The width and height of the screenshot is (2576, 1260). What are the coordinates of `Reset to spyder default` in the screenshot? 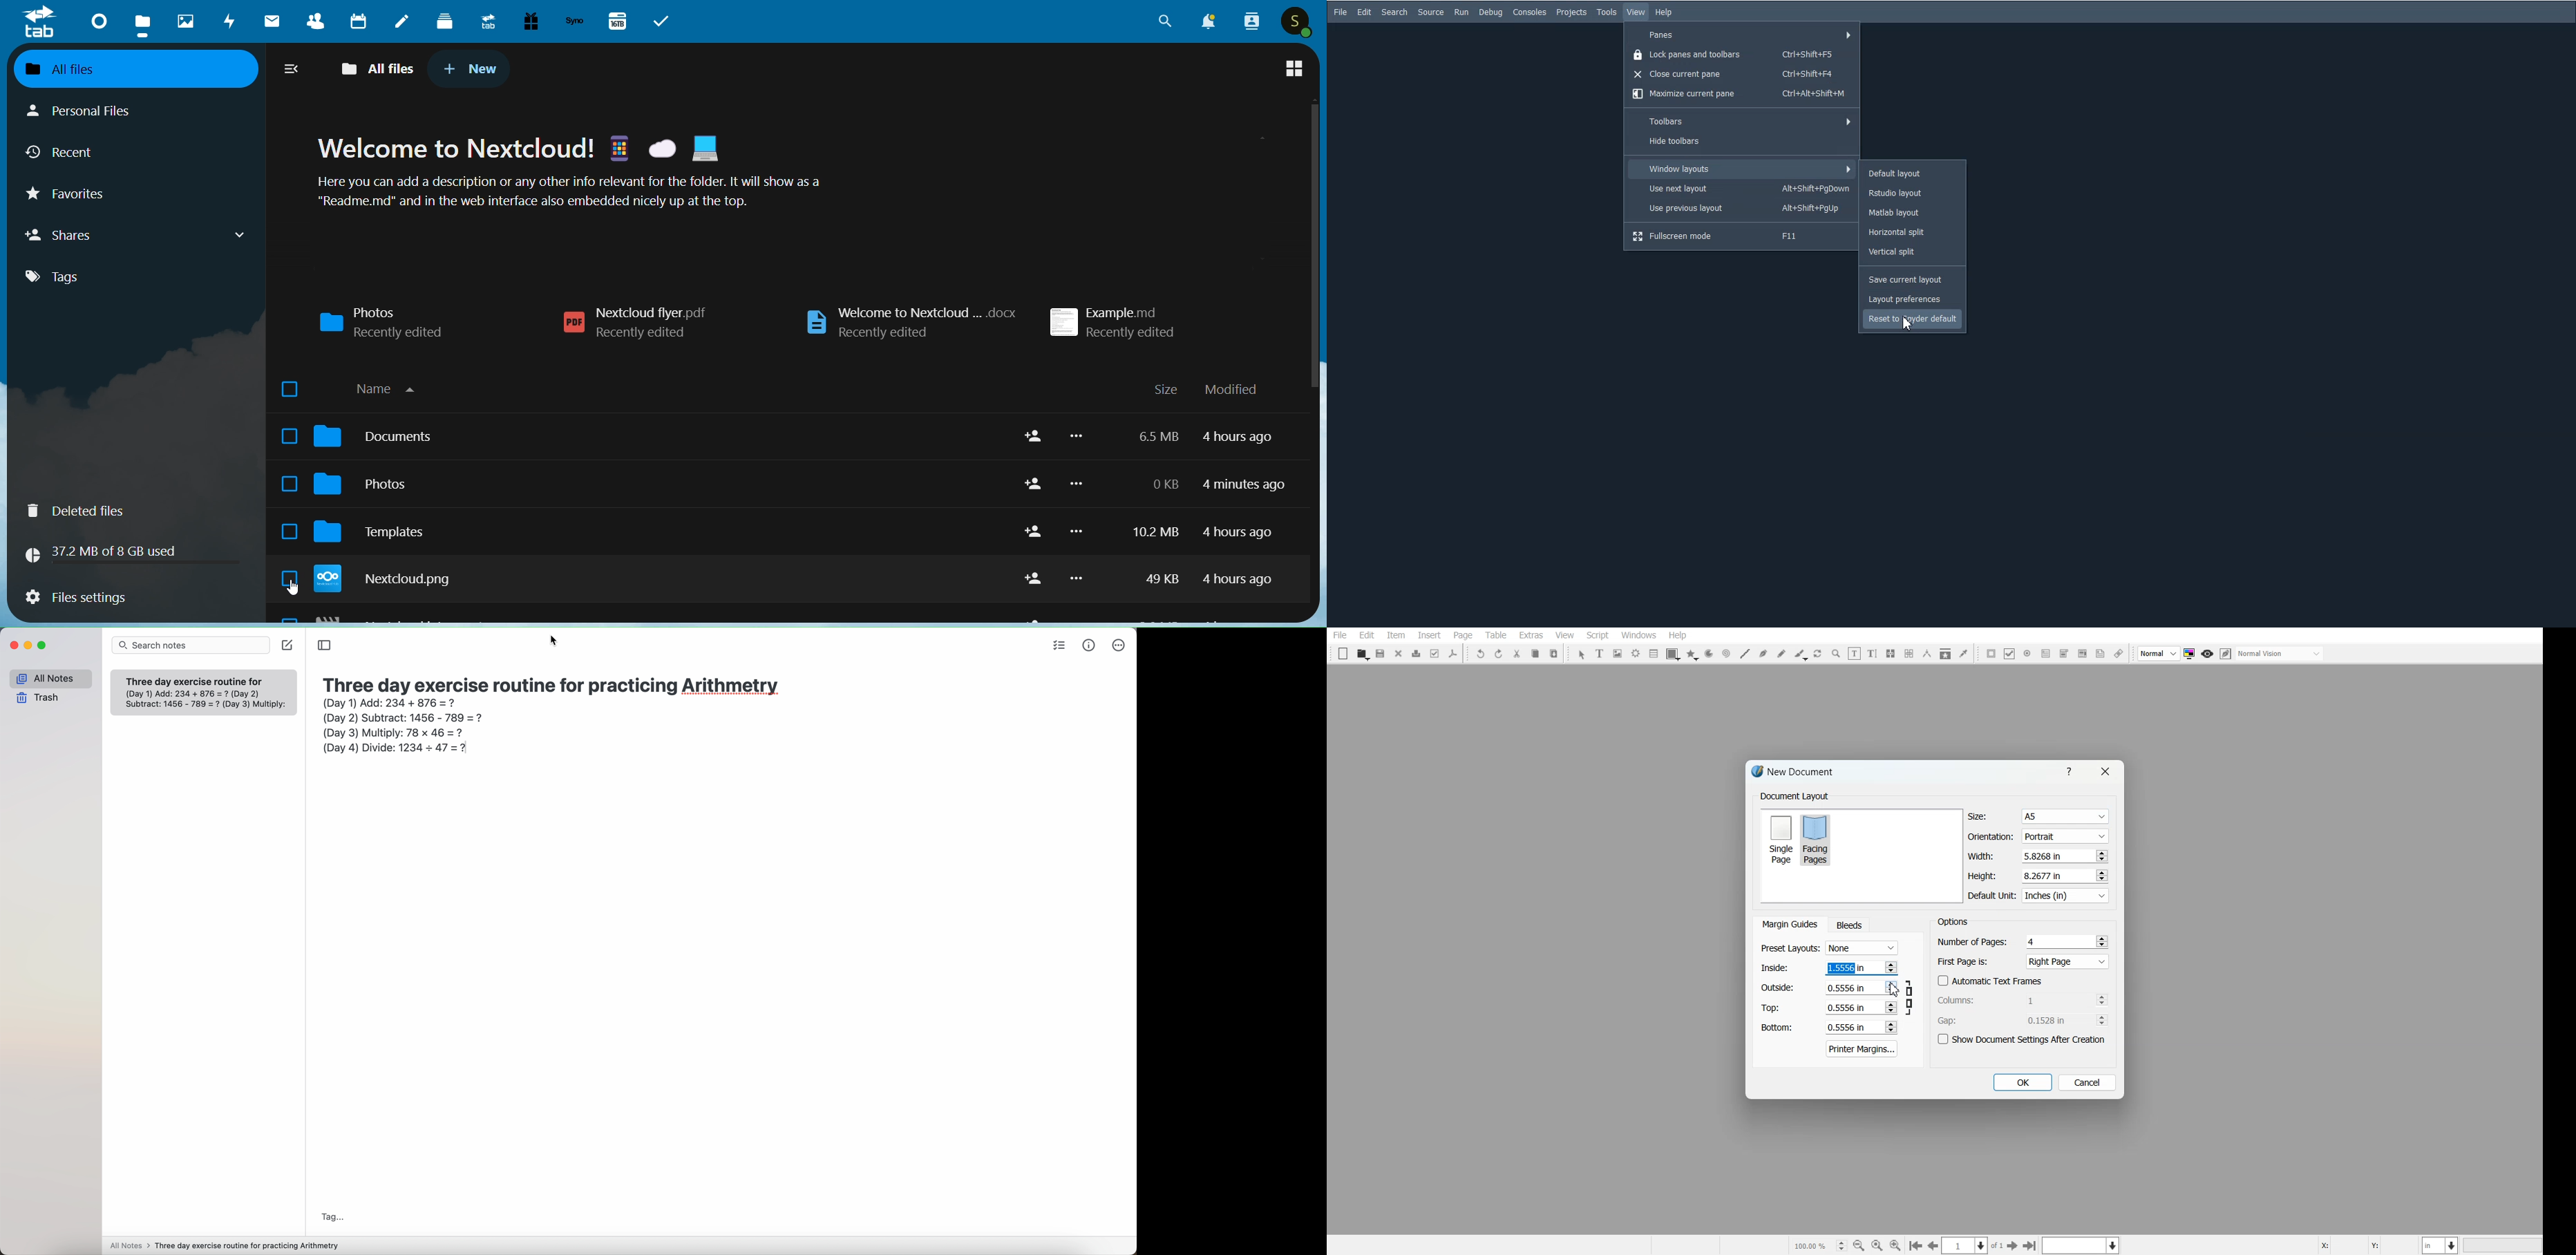 It's located at (1912, 320).